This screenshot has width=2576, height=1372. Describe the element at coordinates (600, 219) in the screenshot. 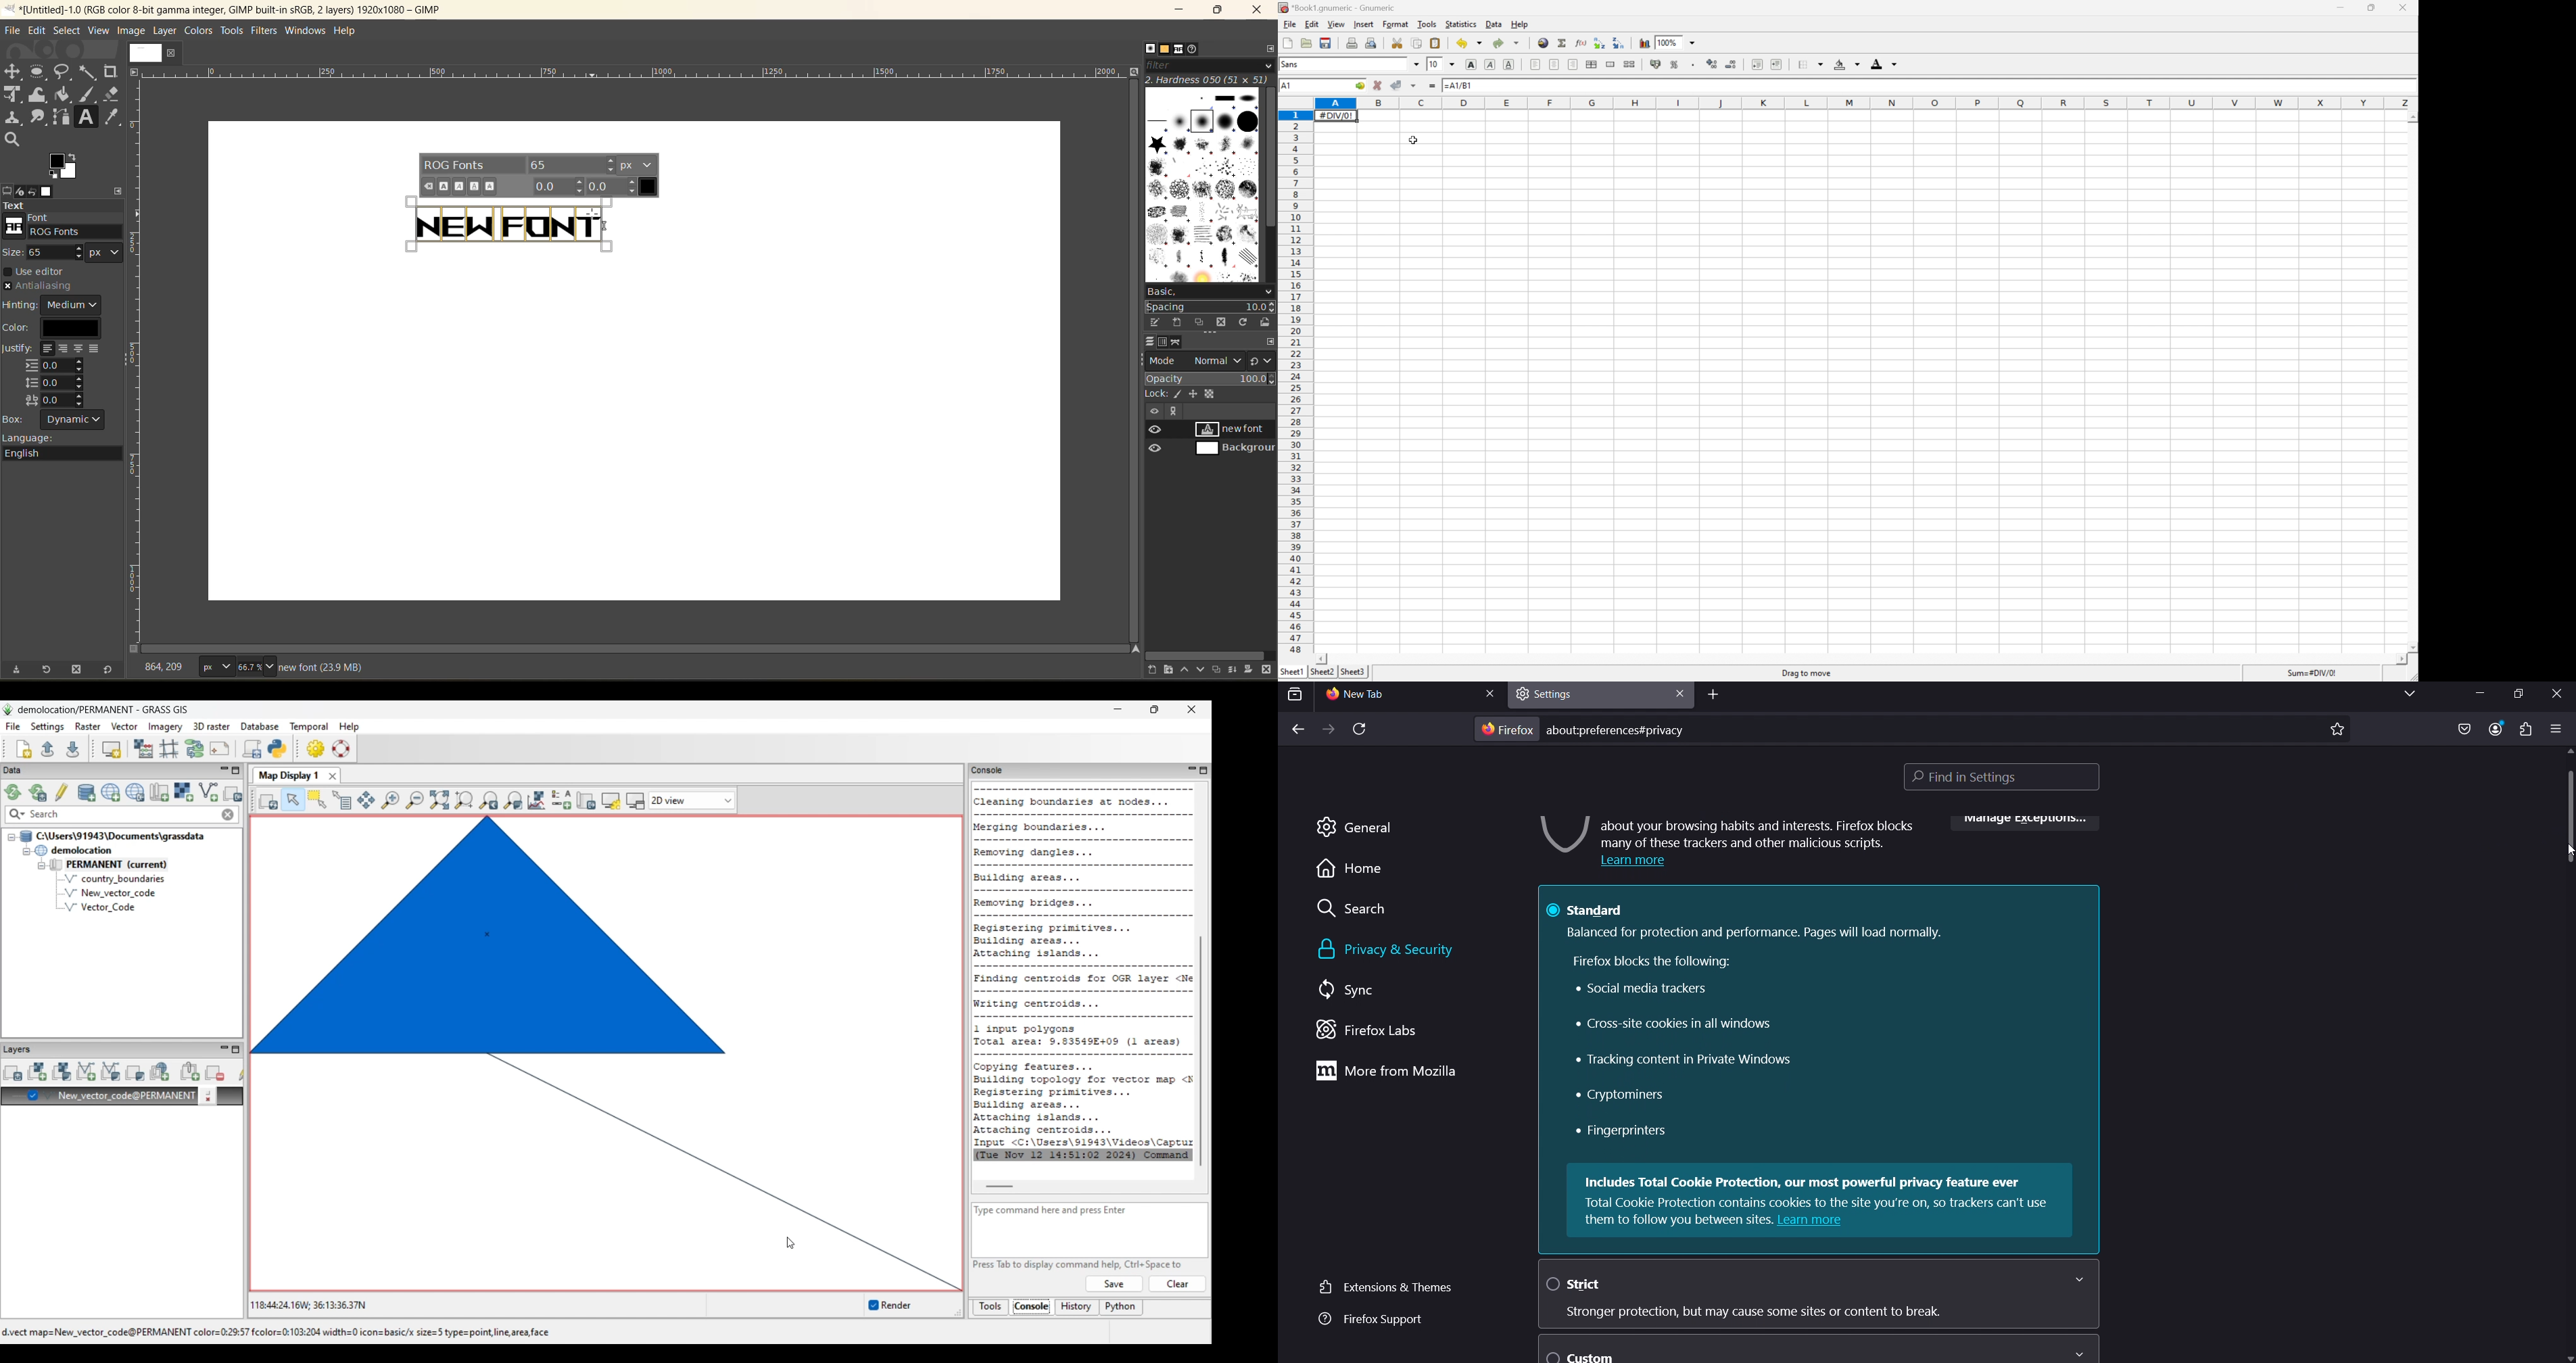

I see `cursor` at that location.